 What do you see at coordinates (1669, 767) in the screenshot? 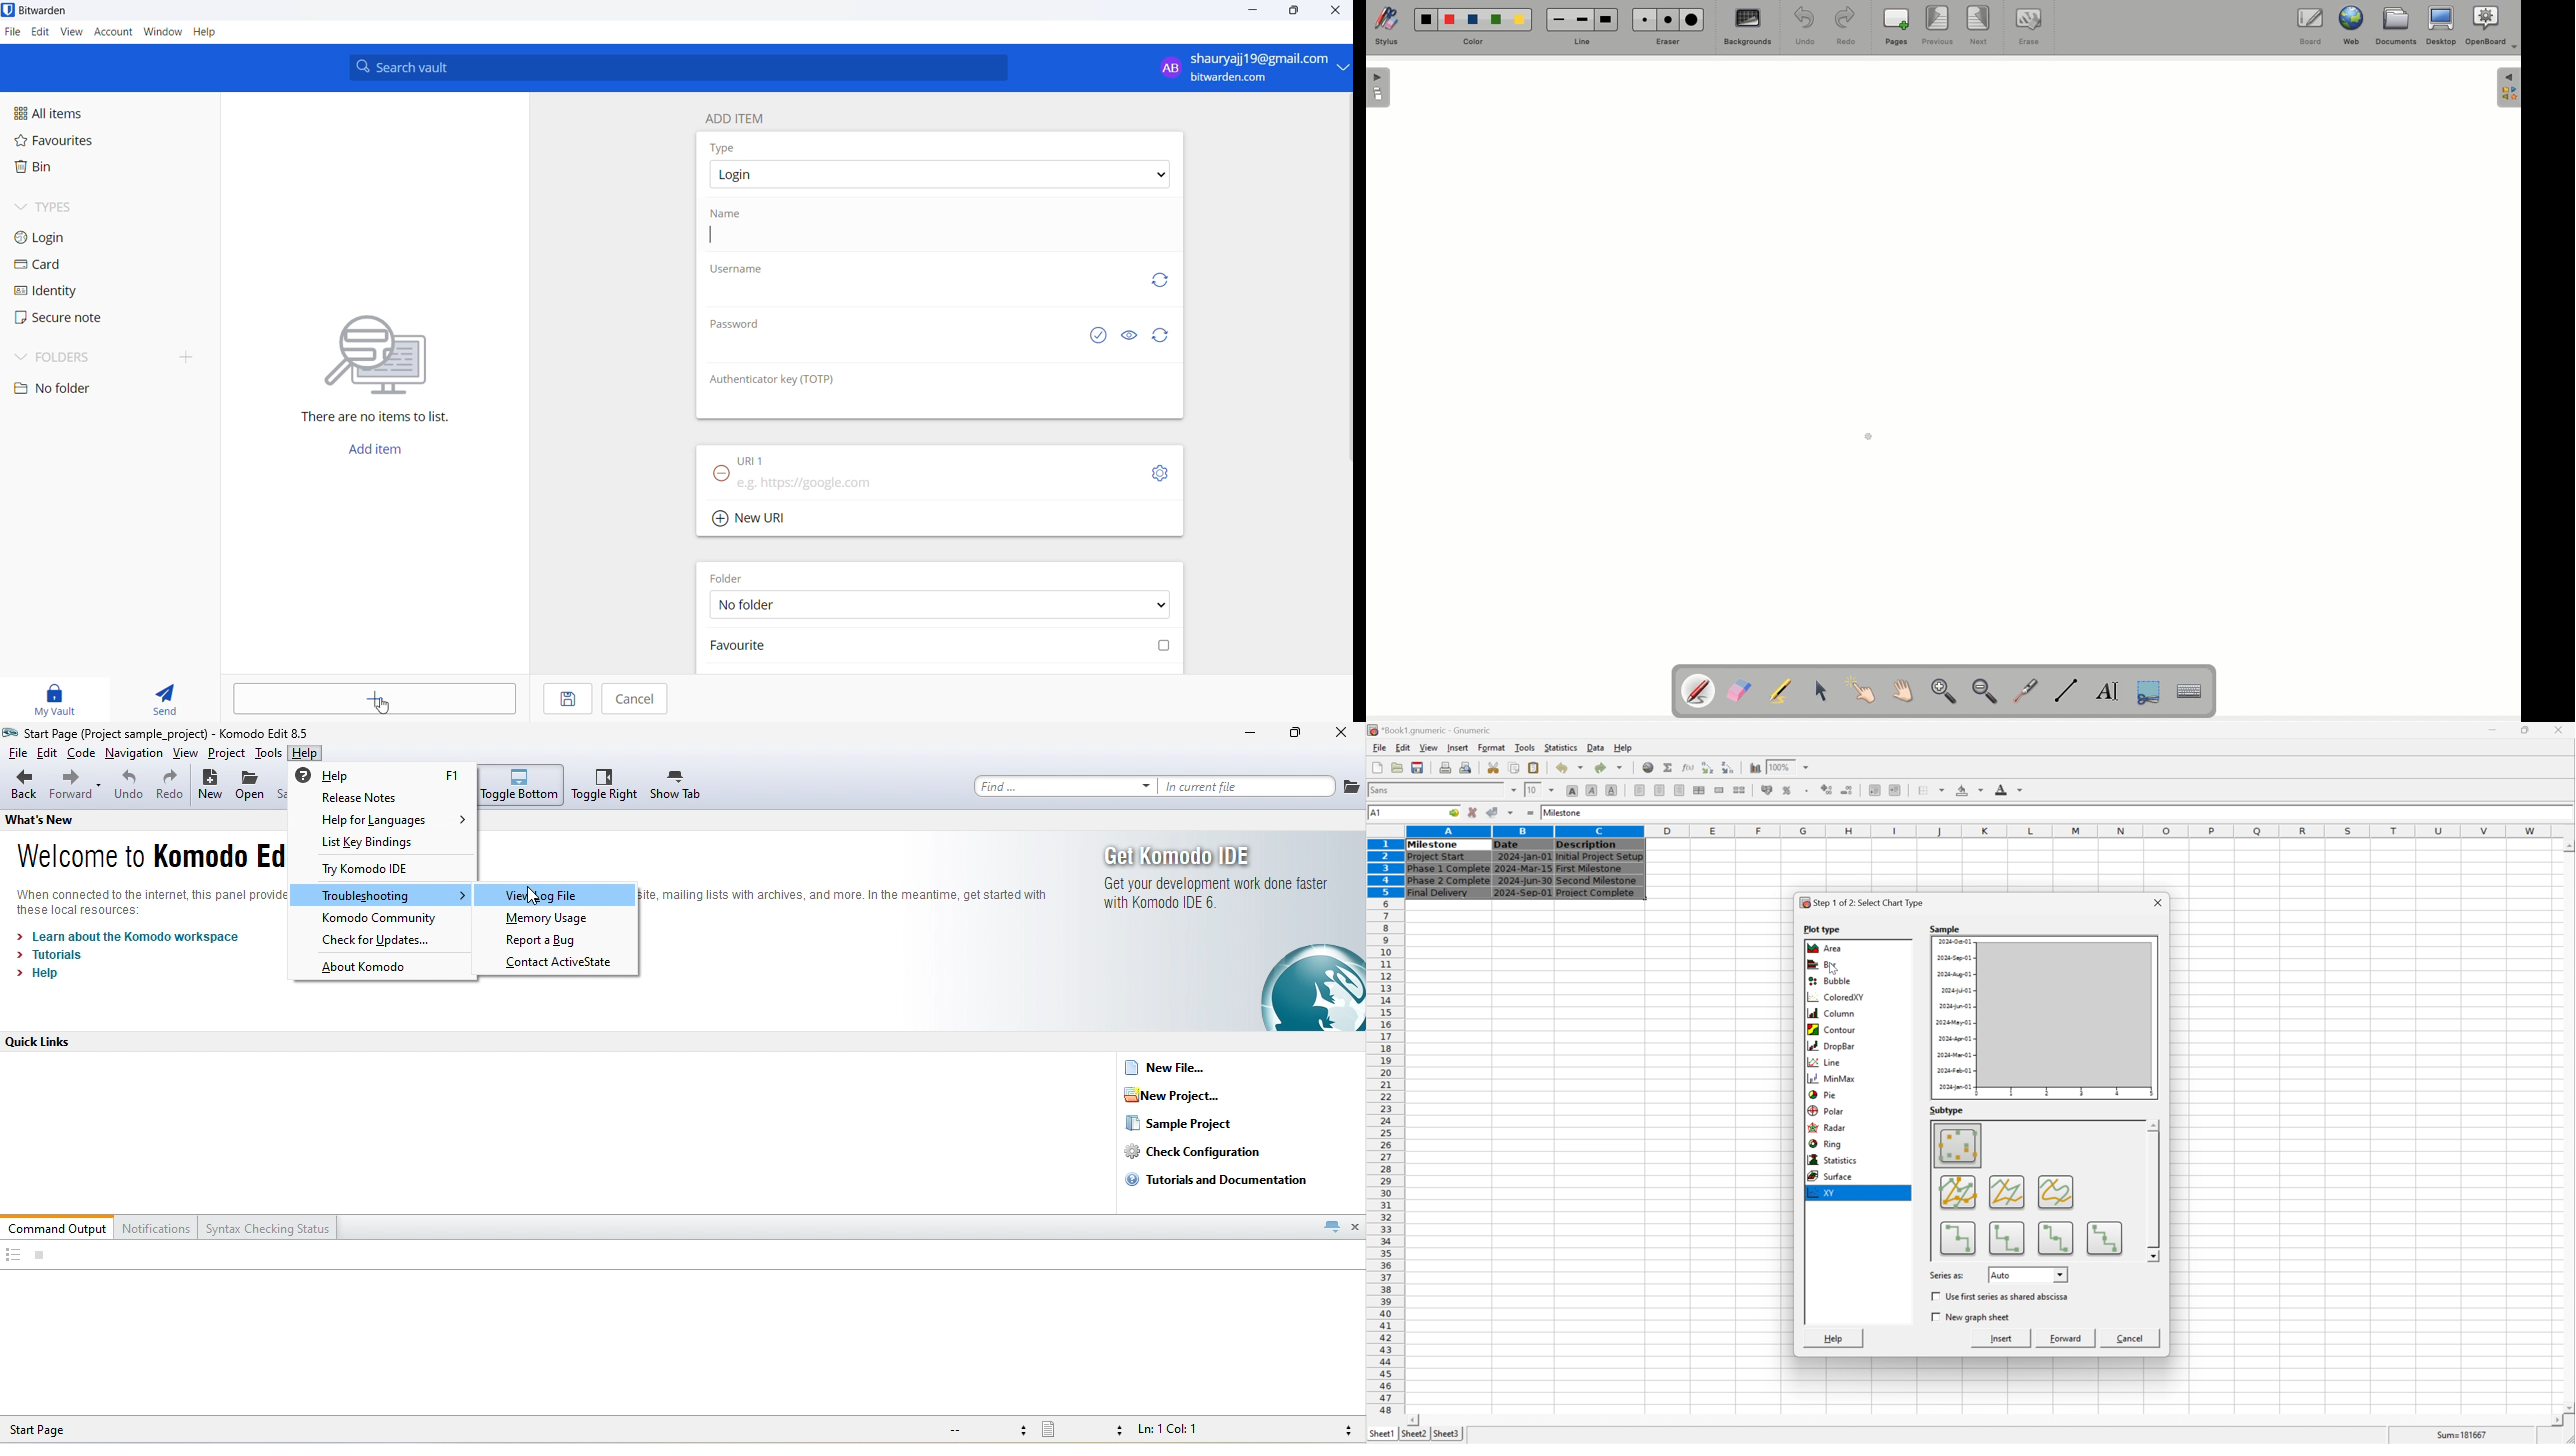
I see `sum in current cell` at bounding box center [1669, 767].